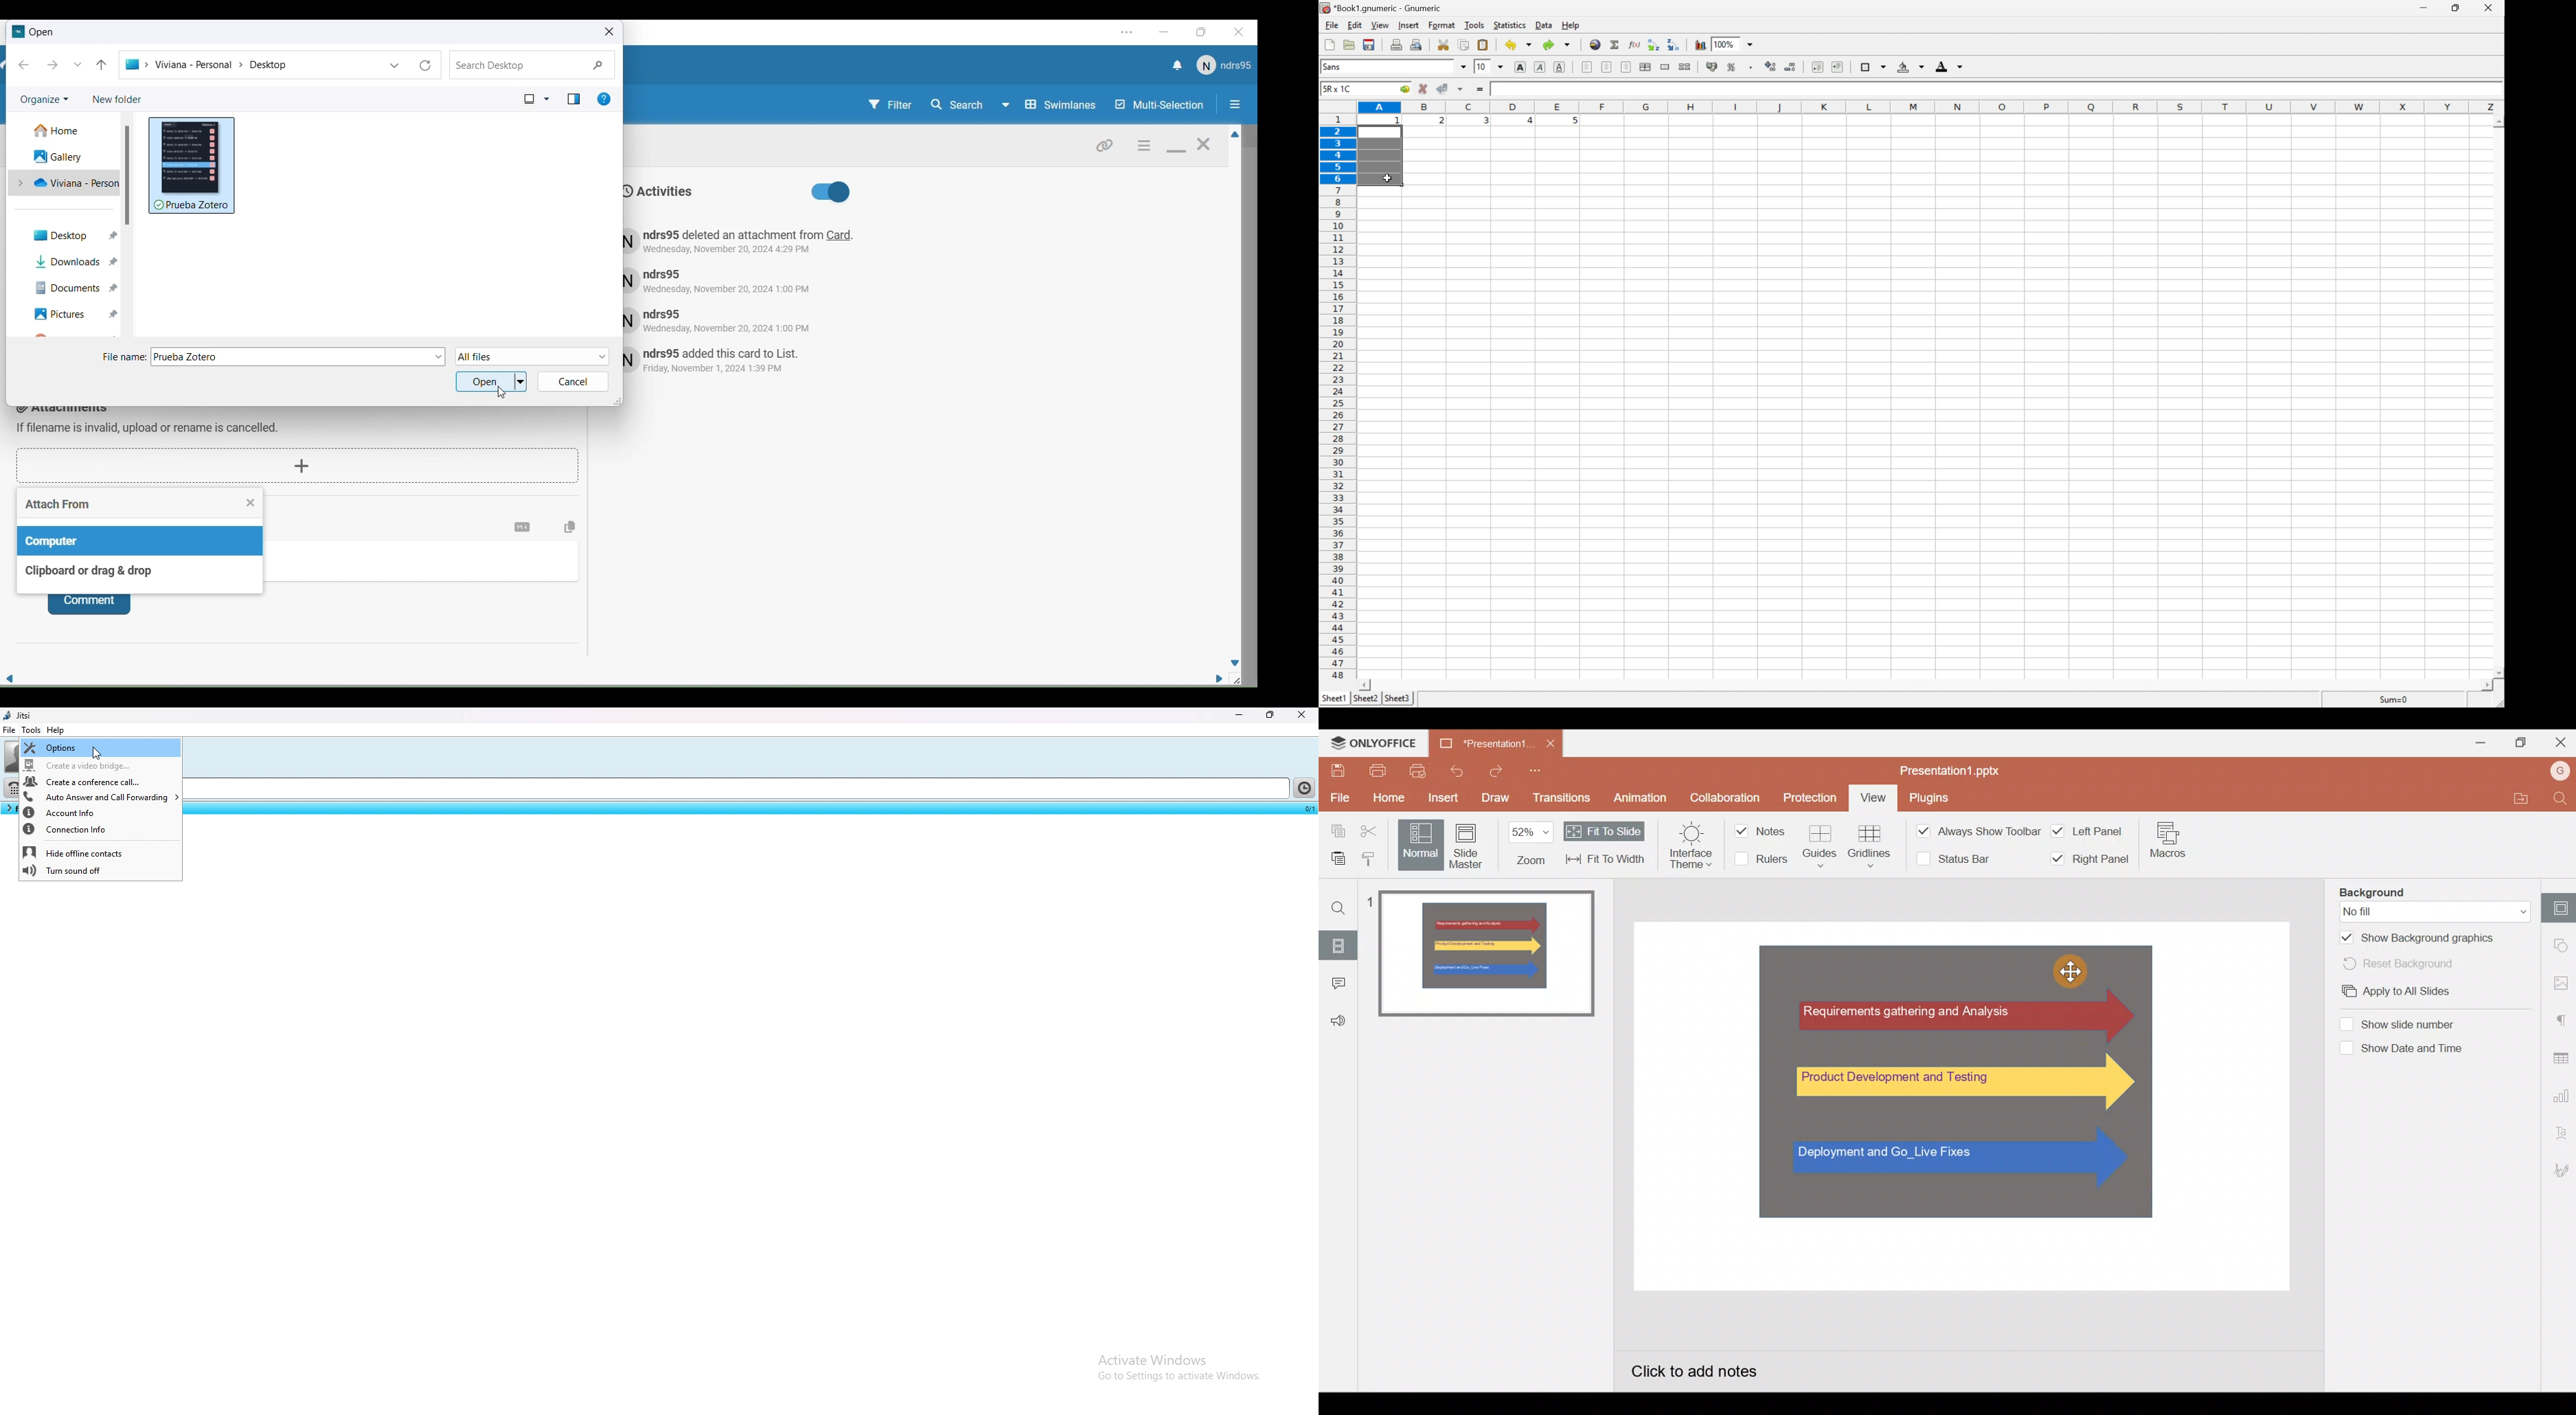 This screenshot has width=2576, height=1428. Describe the element at coordinates (1397, 701) in the screenshot. I see `sheet3` at that location.